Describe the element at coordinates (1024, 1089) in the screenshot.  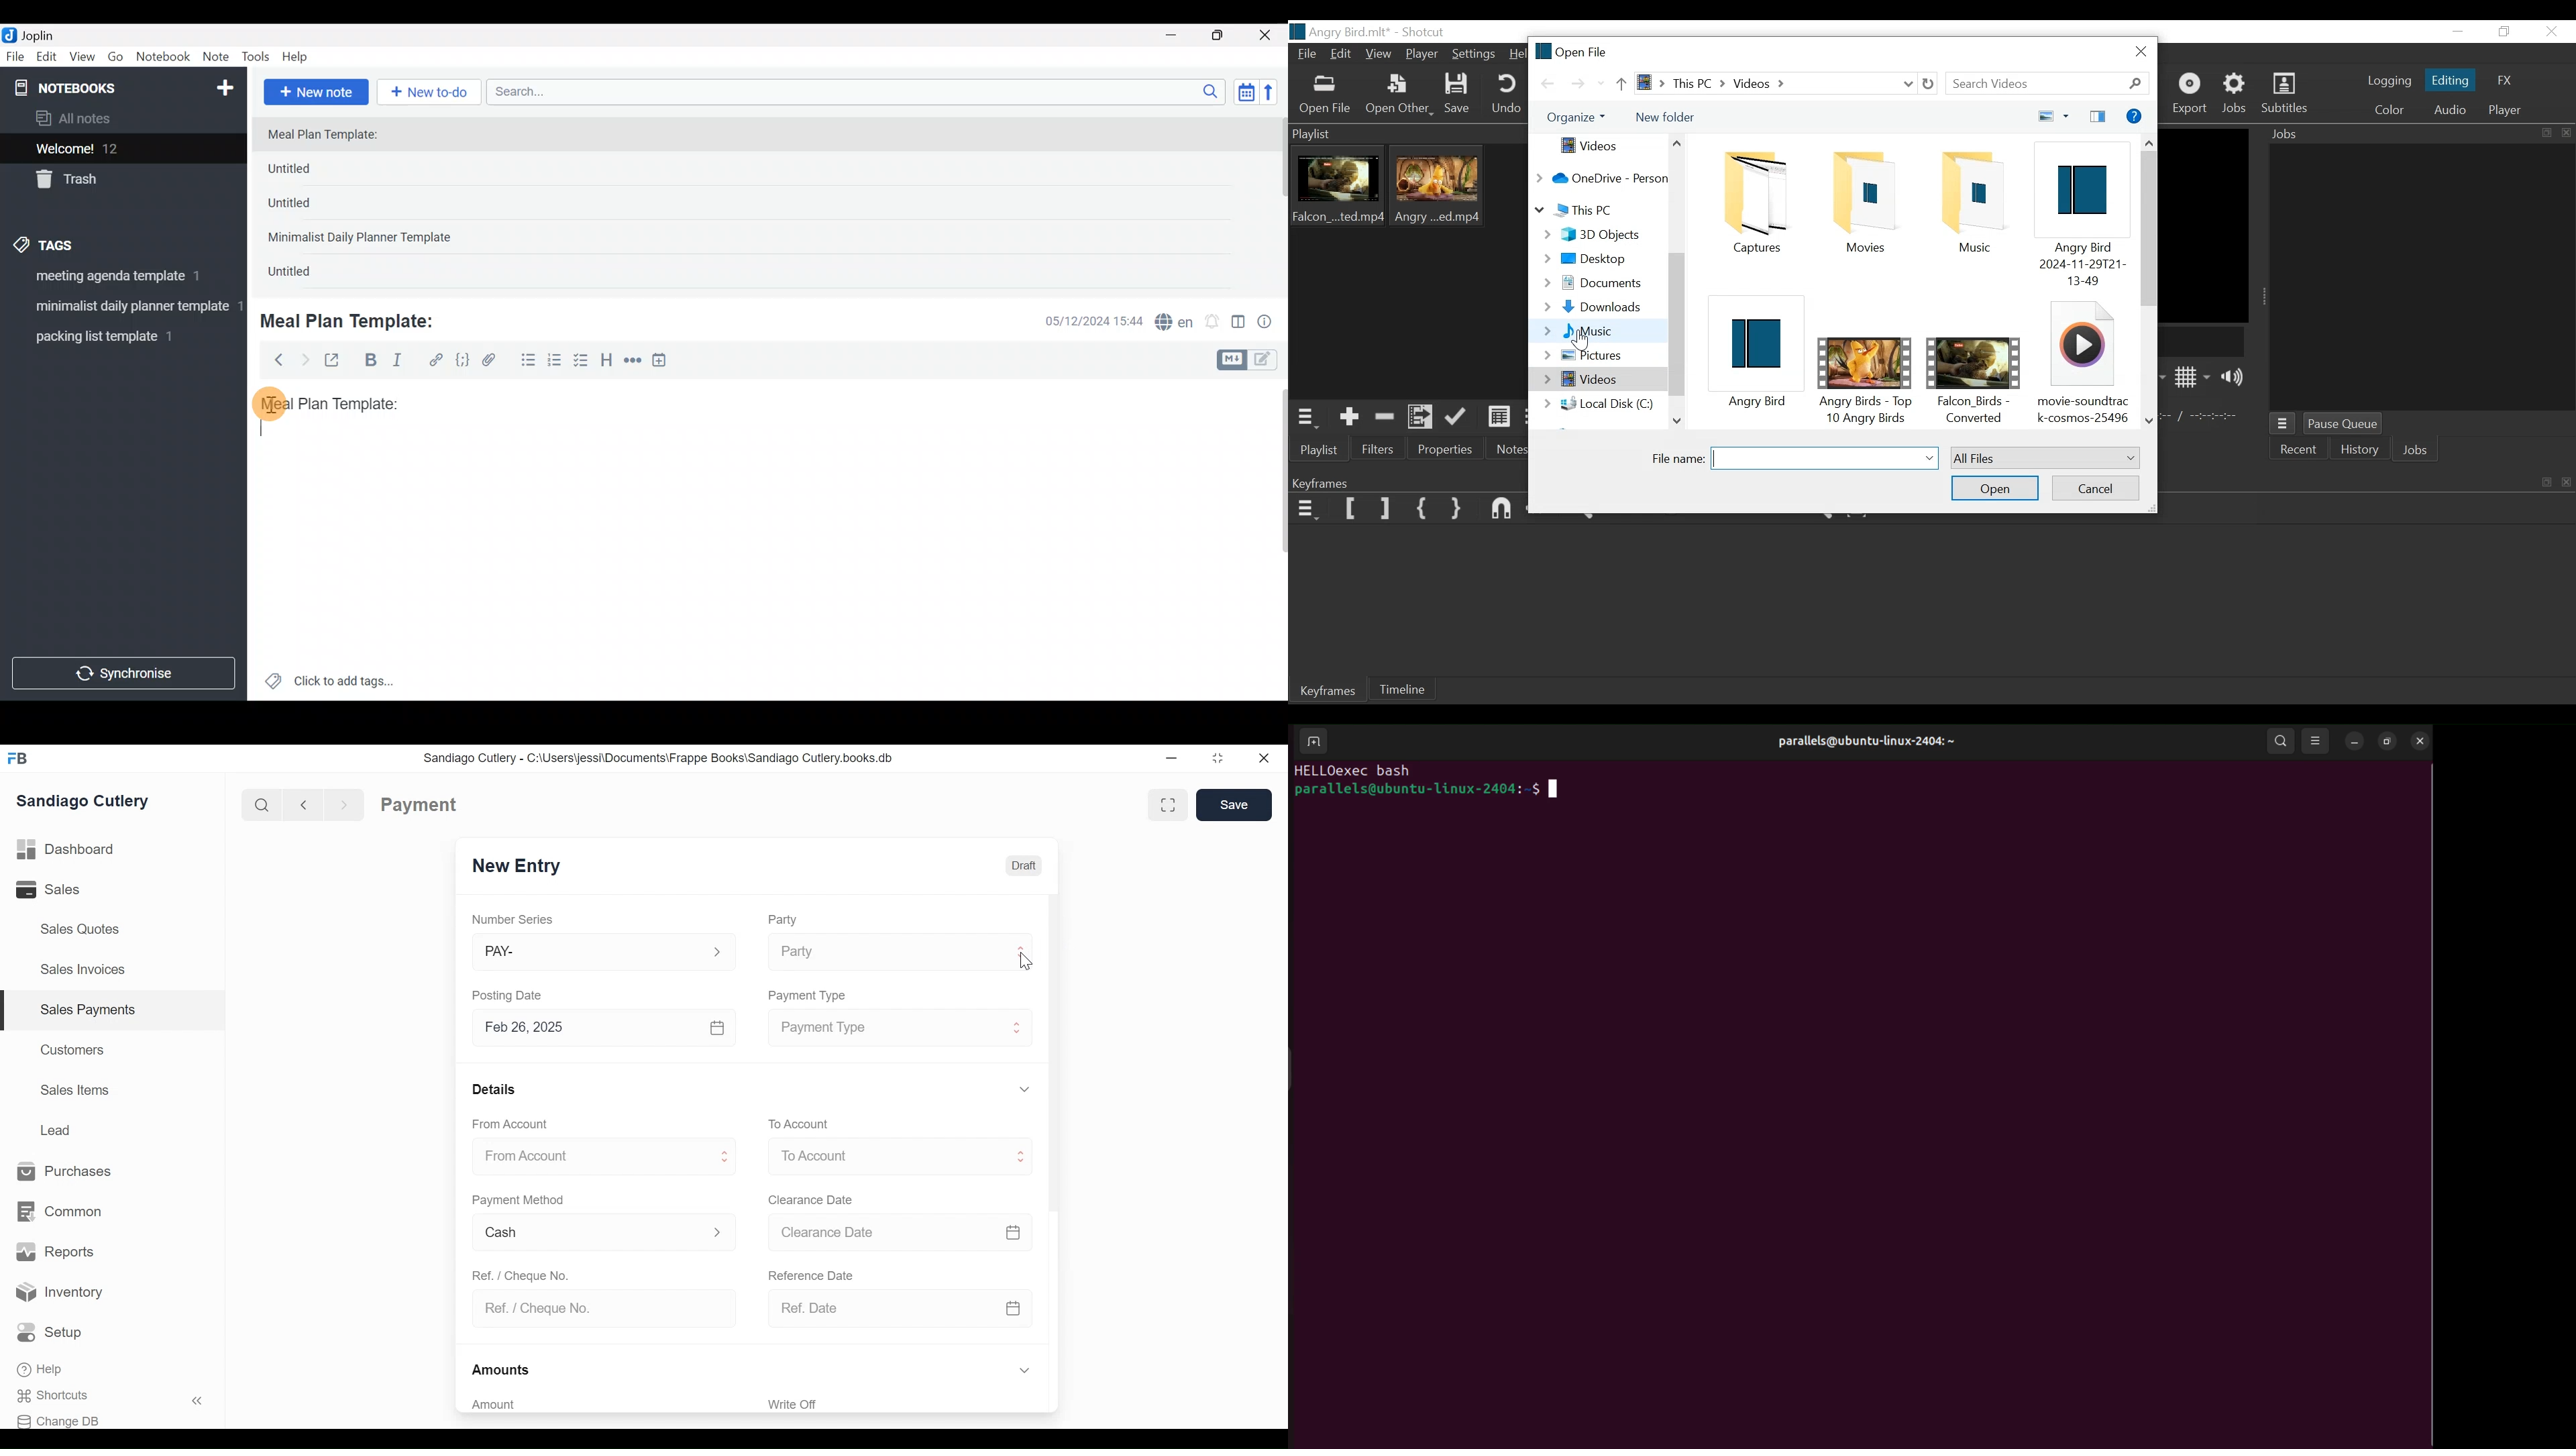
I see `Expand` at that location.